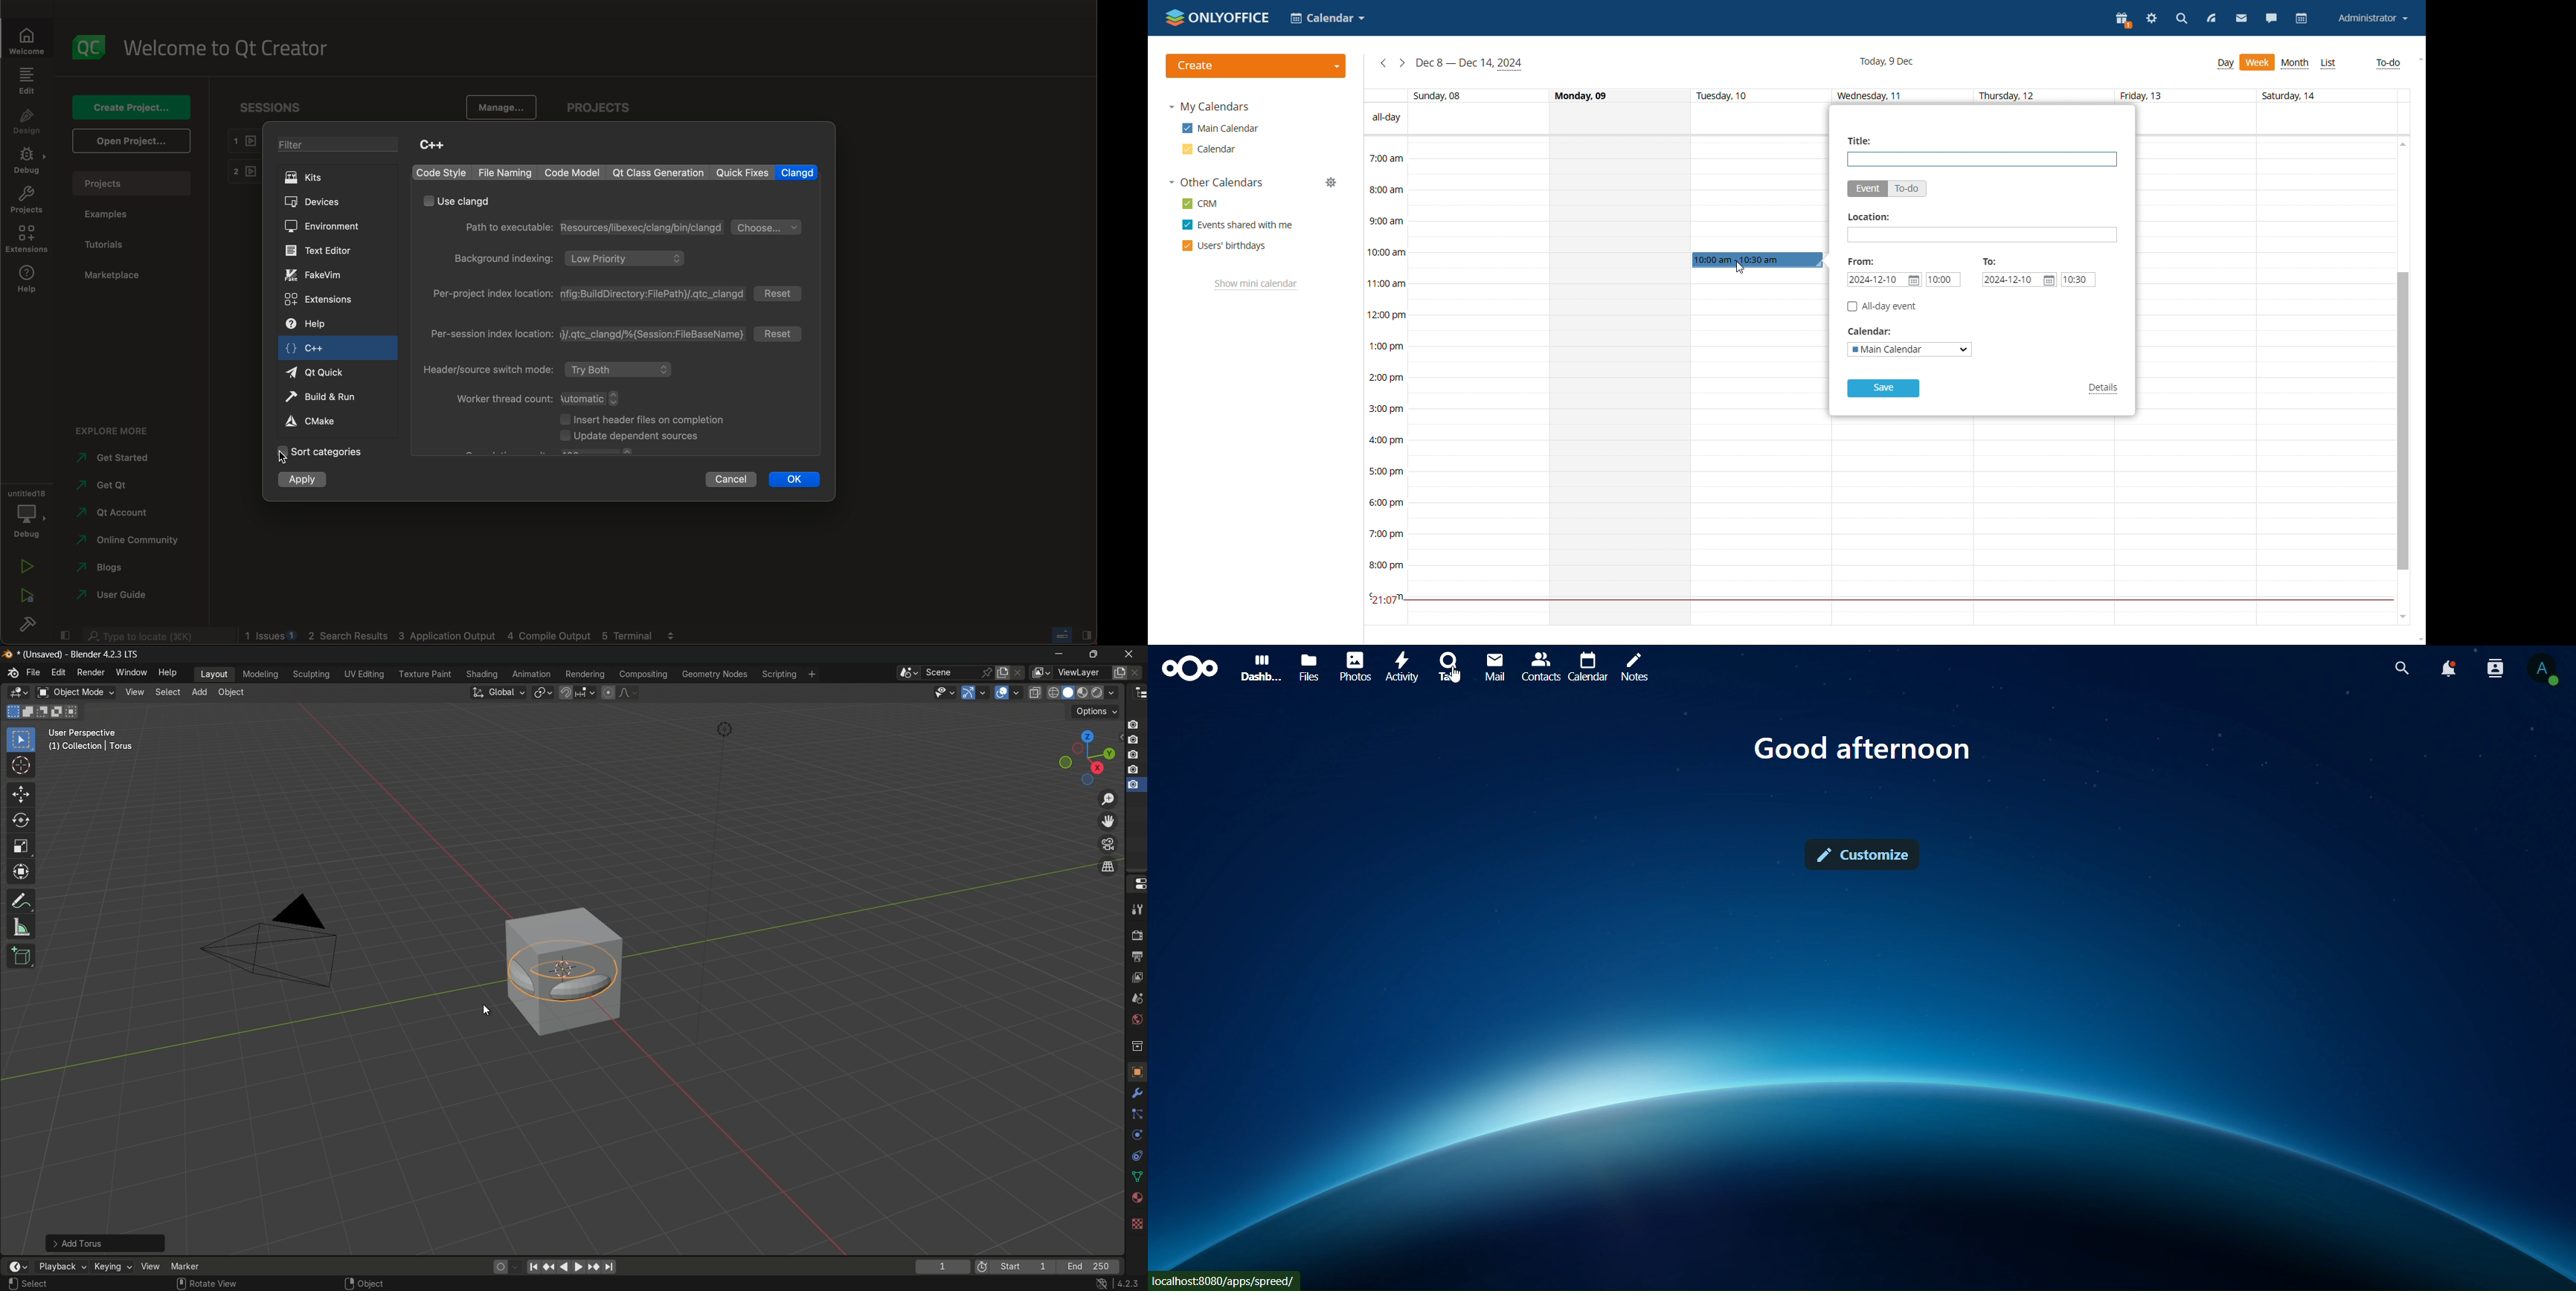 The image size is (2576, 1316). What do you see at coordinates (531, 1267) in the screenshot?
I see `jump to endpoint` at bounding box center [531, 1267].